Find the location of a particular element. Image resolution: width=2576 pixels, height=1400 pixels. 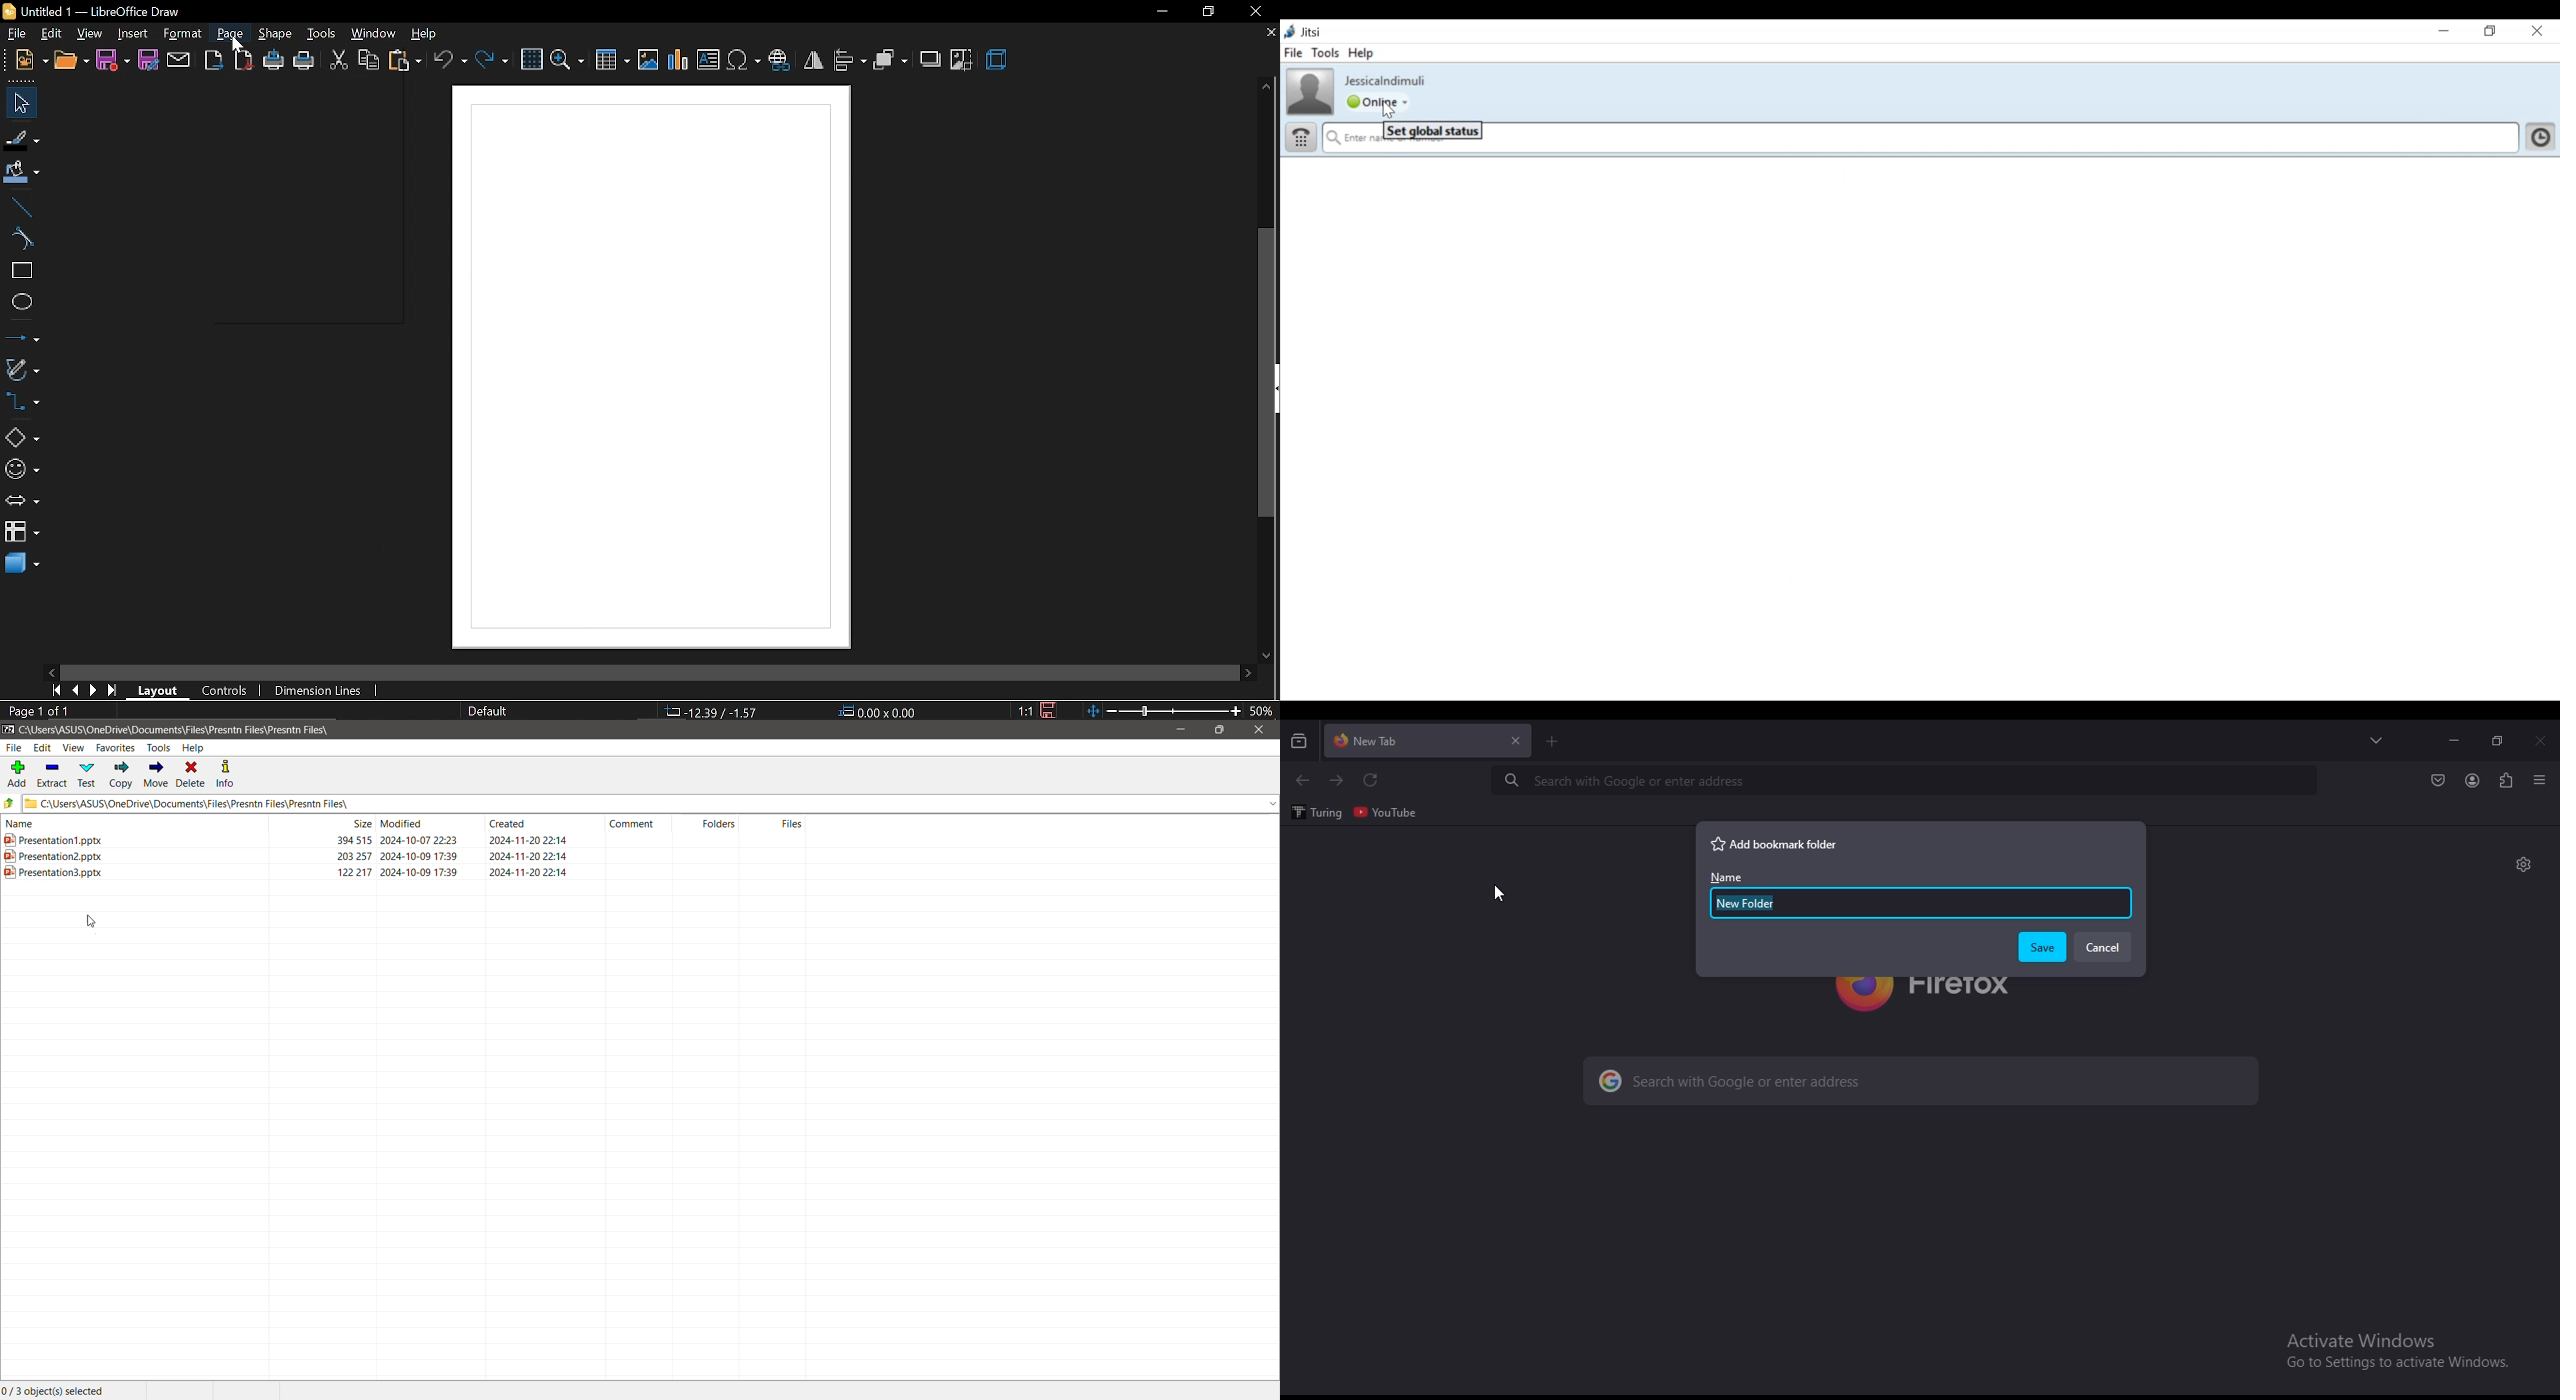

close is located at coordinates (2542, 740).